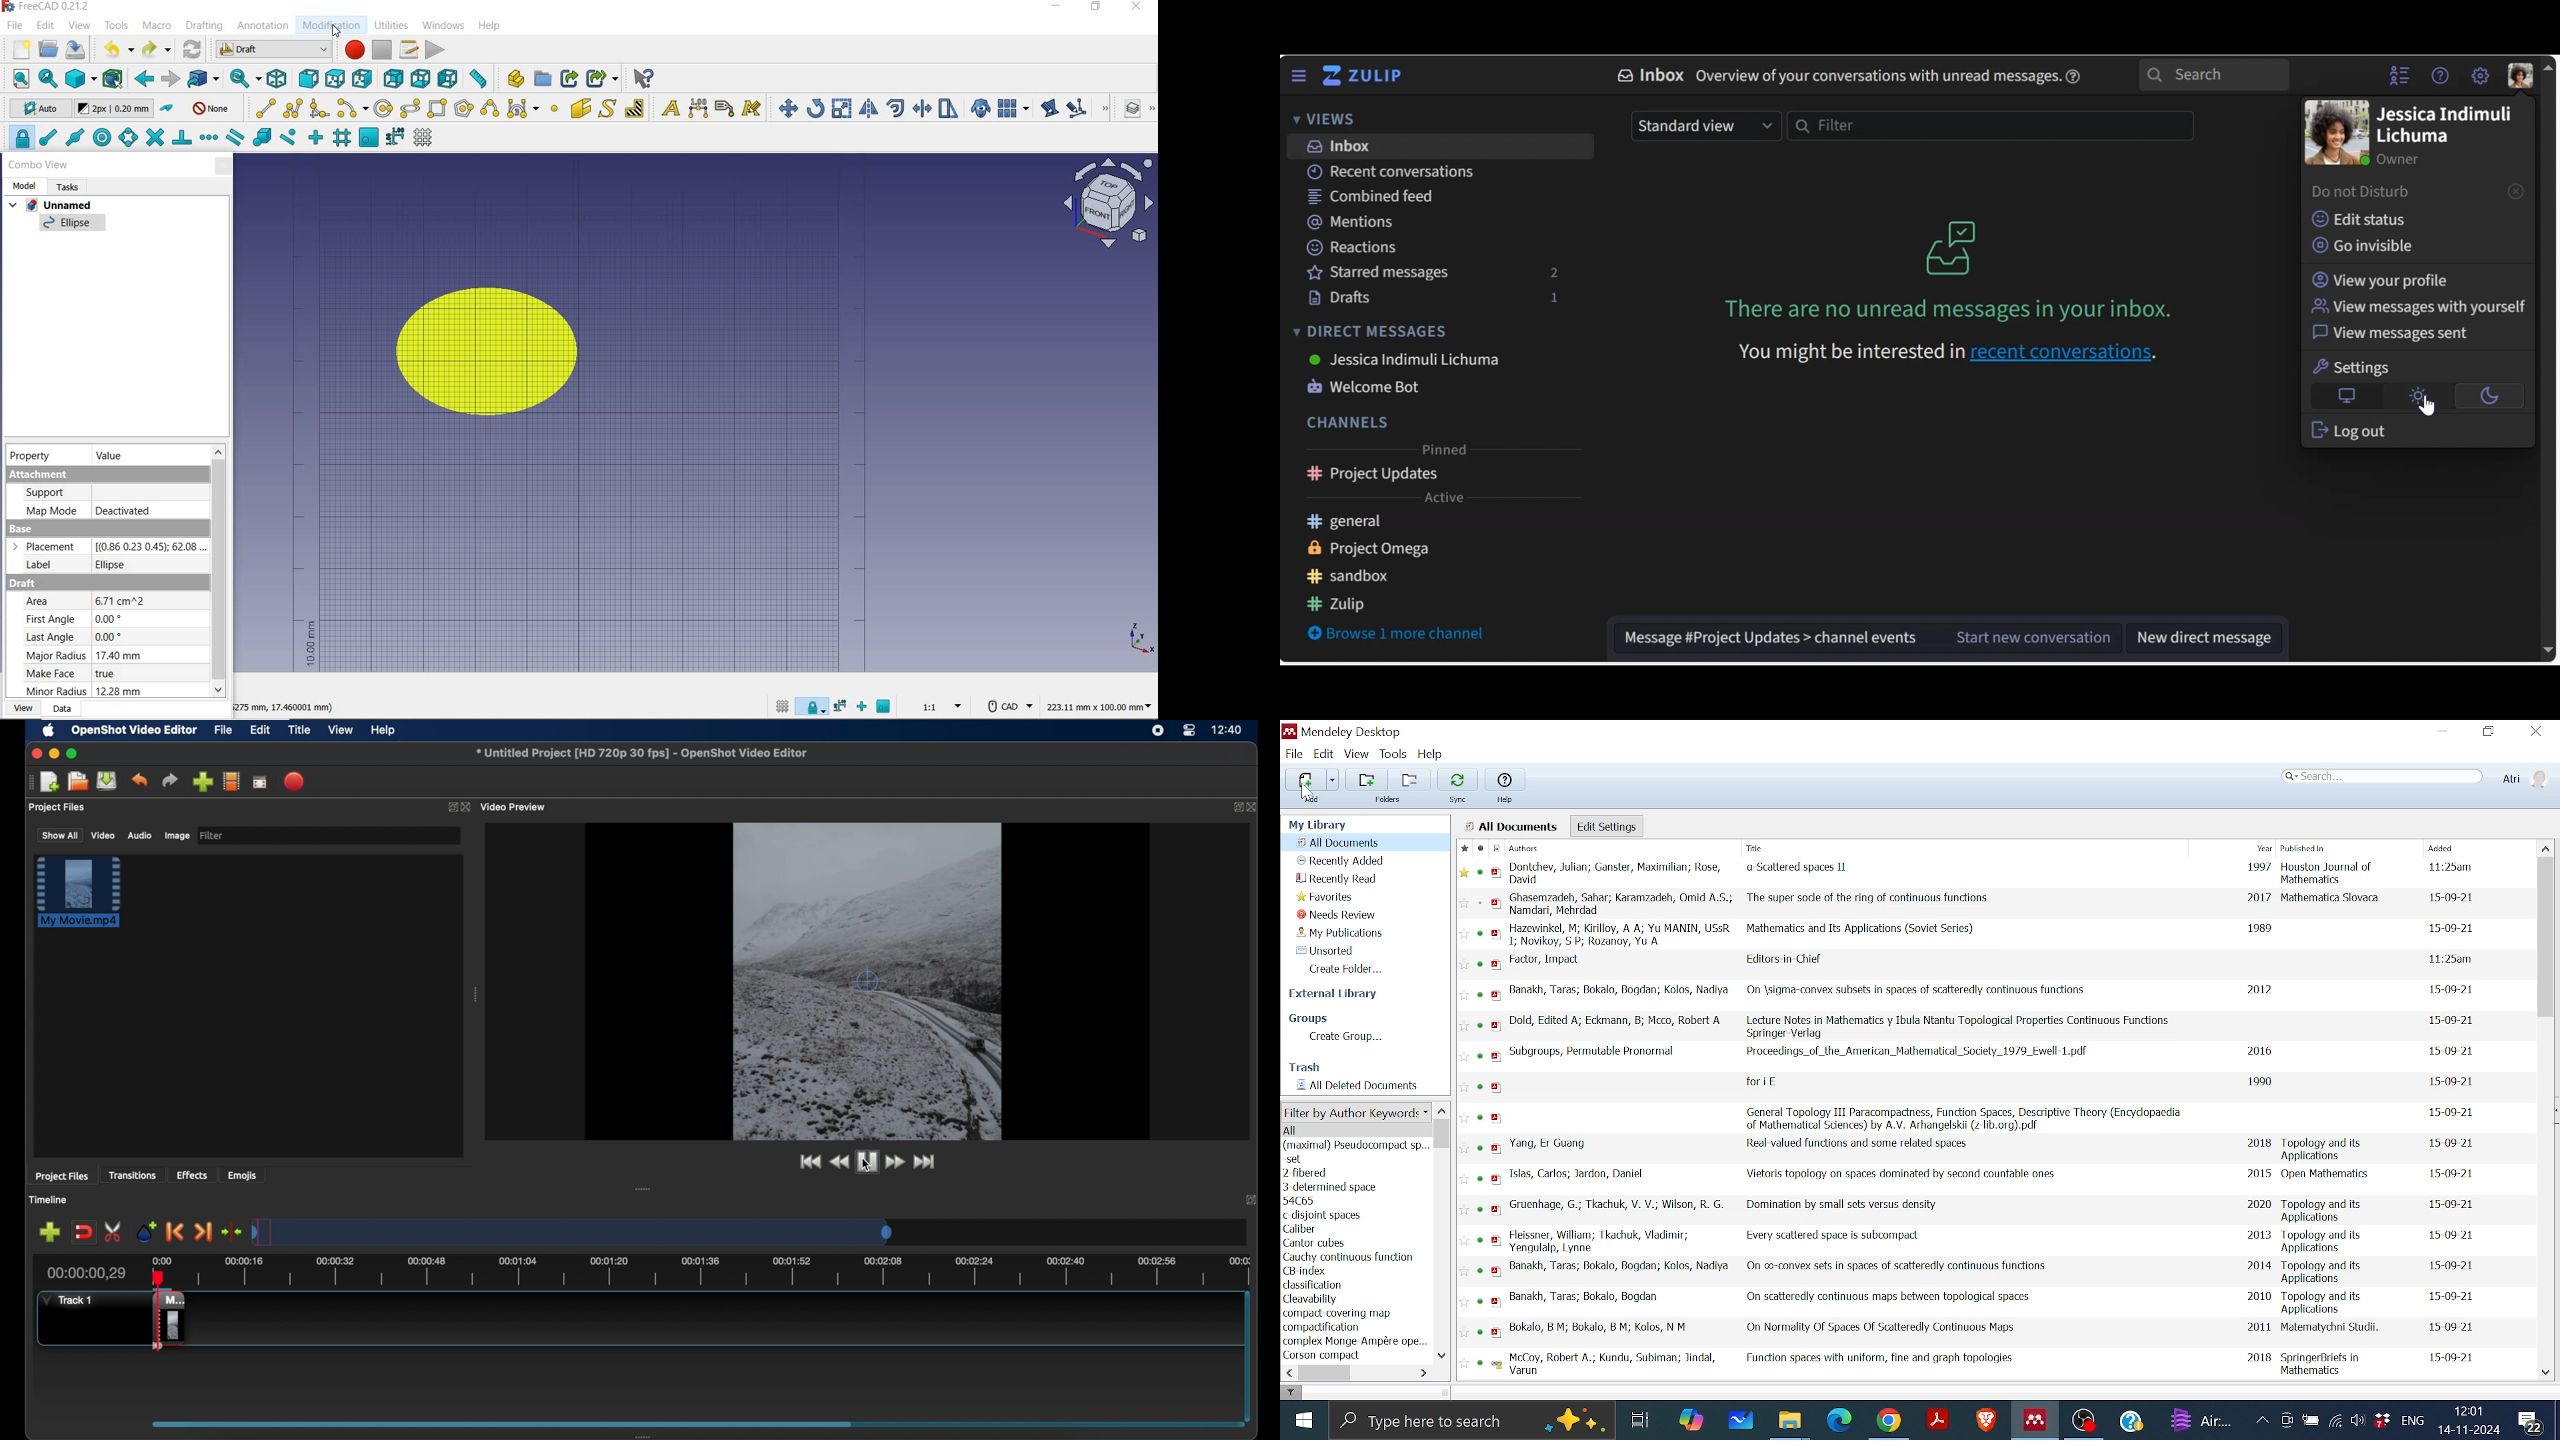 The width and height of the screenshot is (2576, 1456). What do you see at coordinates (21, 708) in the screenshot?
I see `view` at bounding box center [21, 708].